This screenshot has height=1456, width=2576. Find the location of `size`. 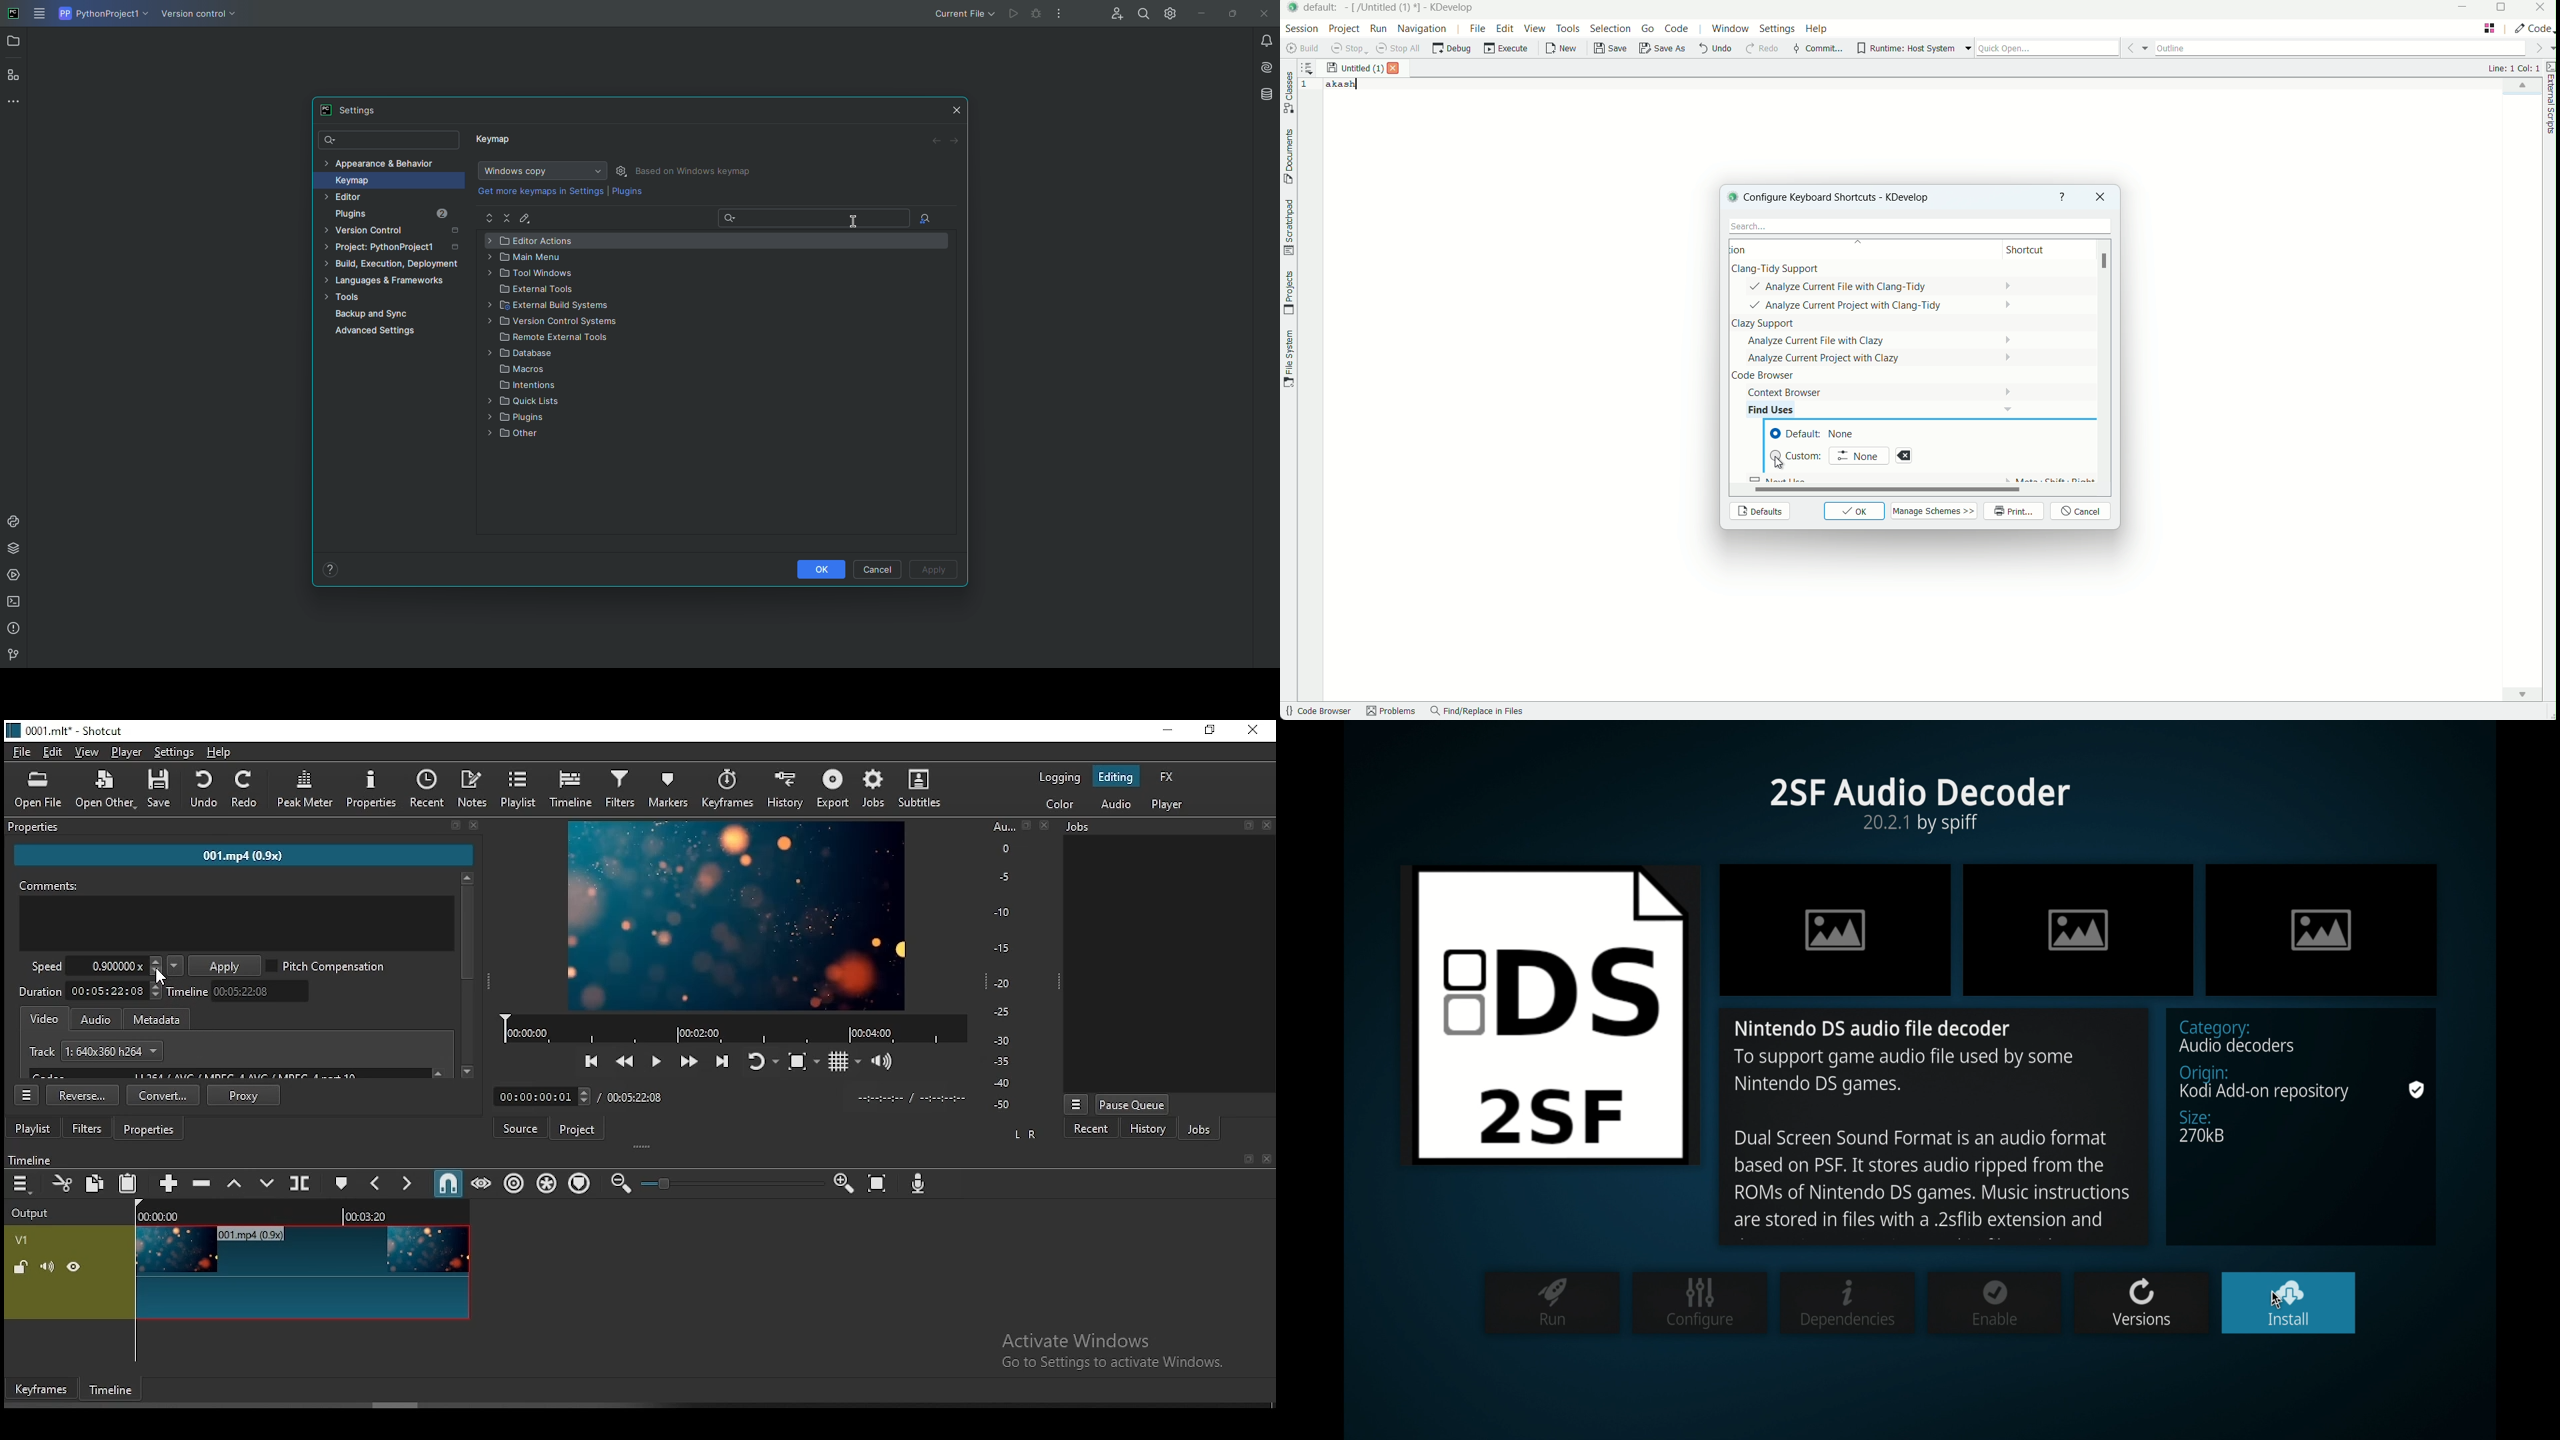

size is located at coordinates (2201, 1127).